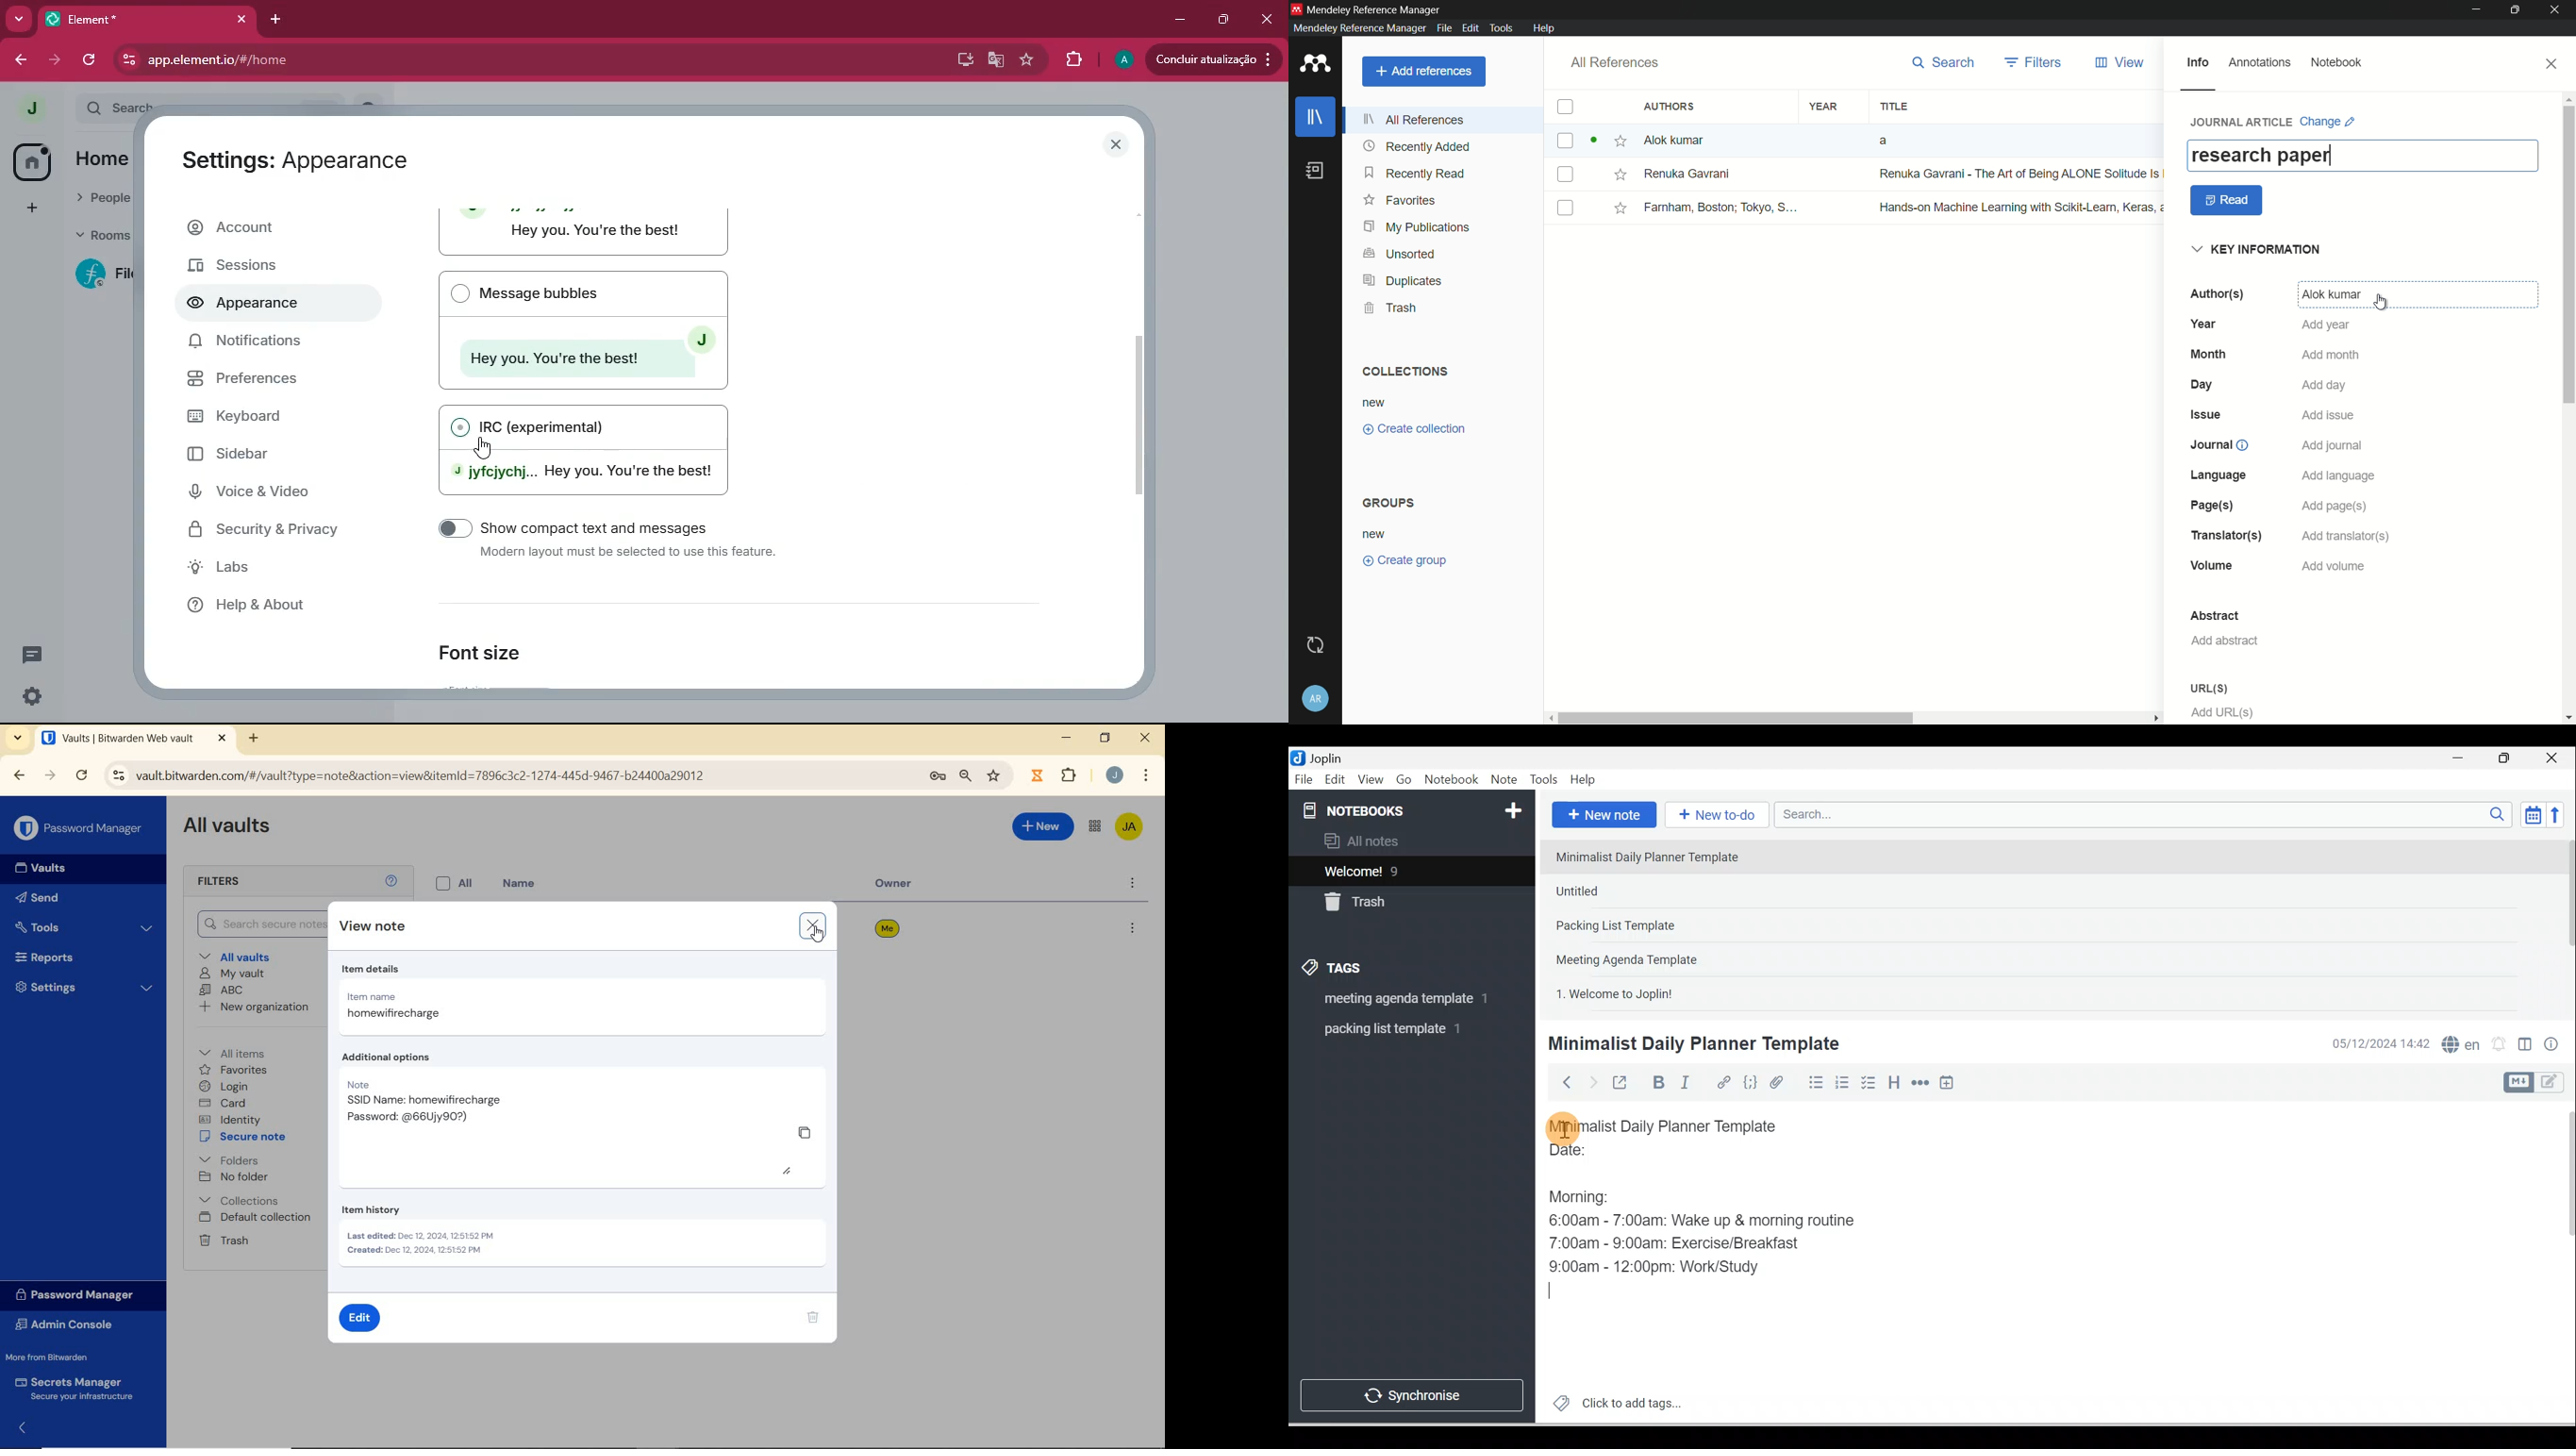 This screenshot has height=1456, width=2576. What do you see at coordinates (1074, 60) in the screenshot?
I see `extensions` at bounding box center [1074, 60].